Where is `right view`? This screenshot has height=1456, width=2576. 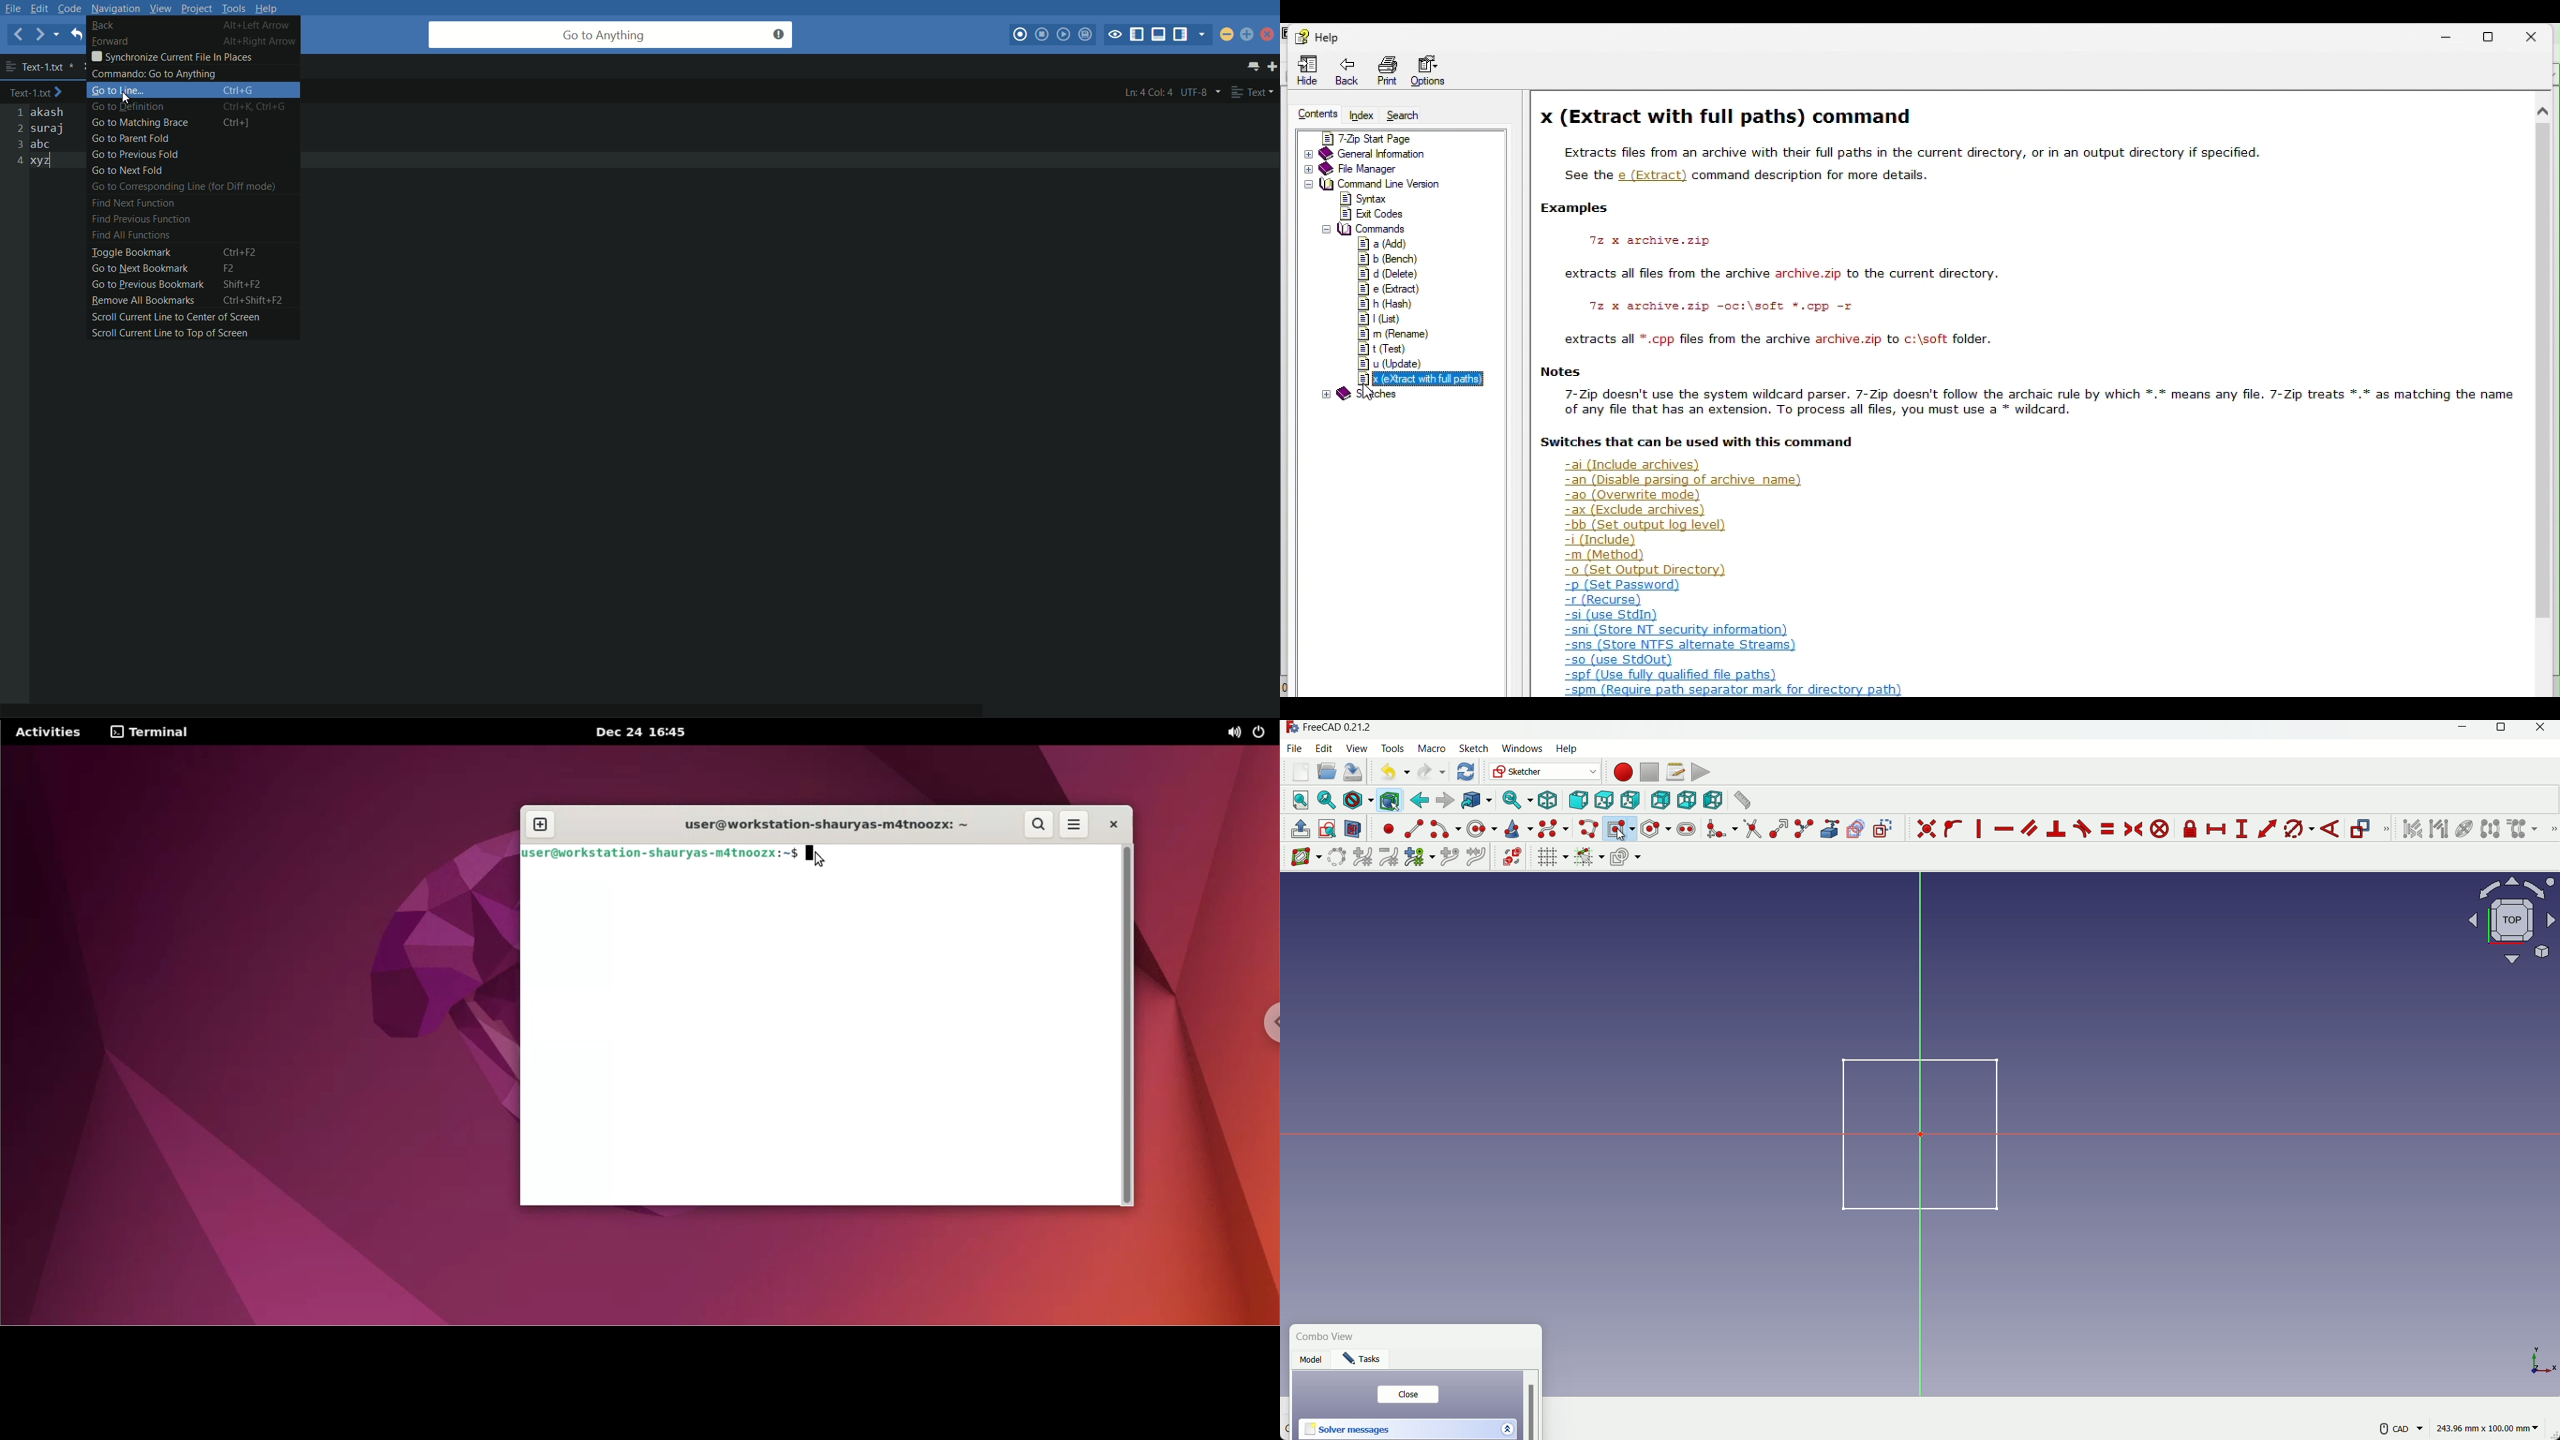
right view is located at coordinates (1631, 801).